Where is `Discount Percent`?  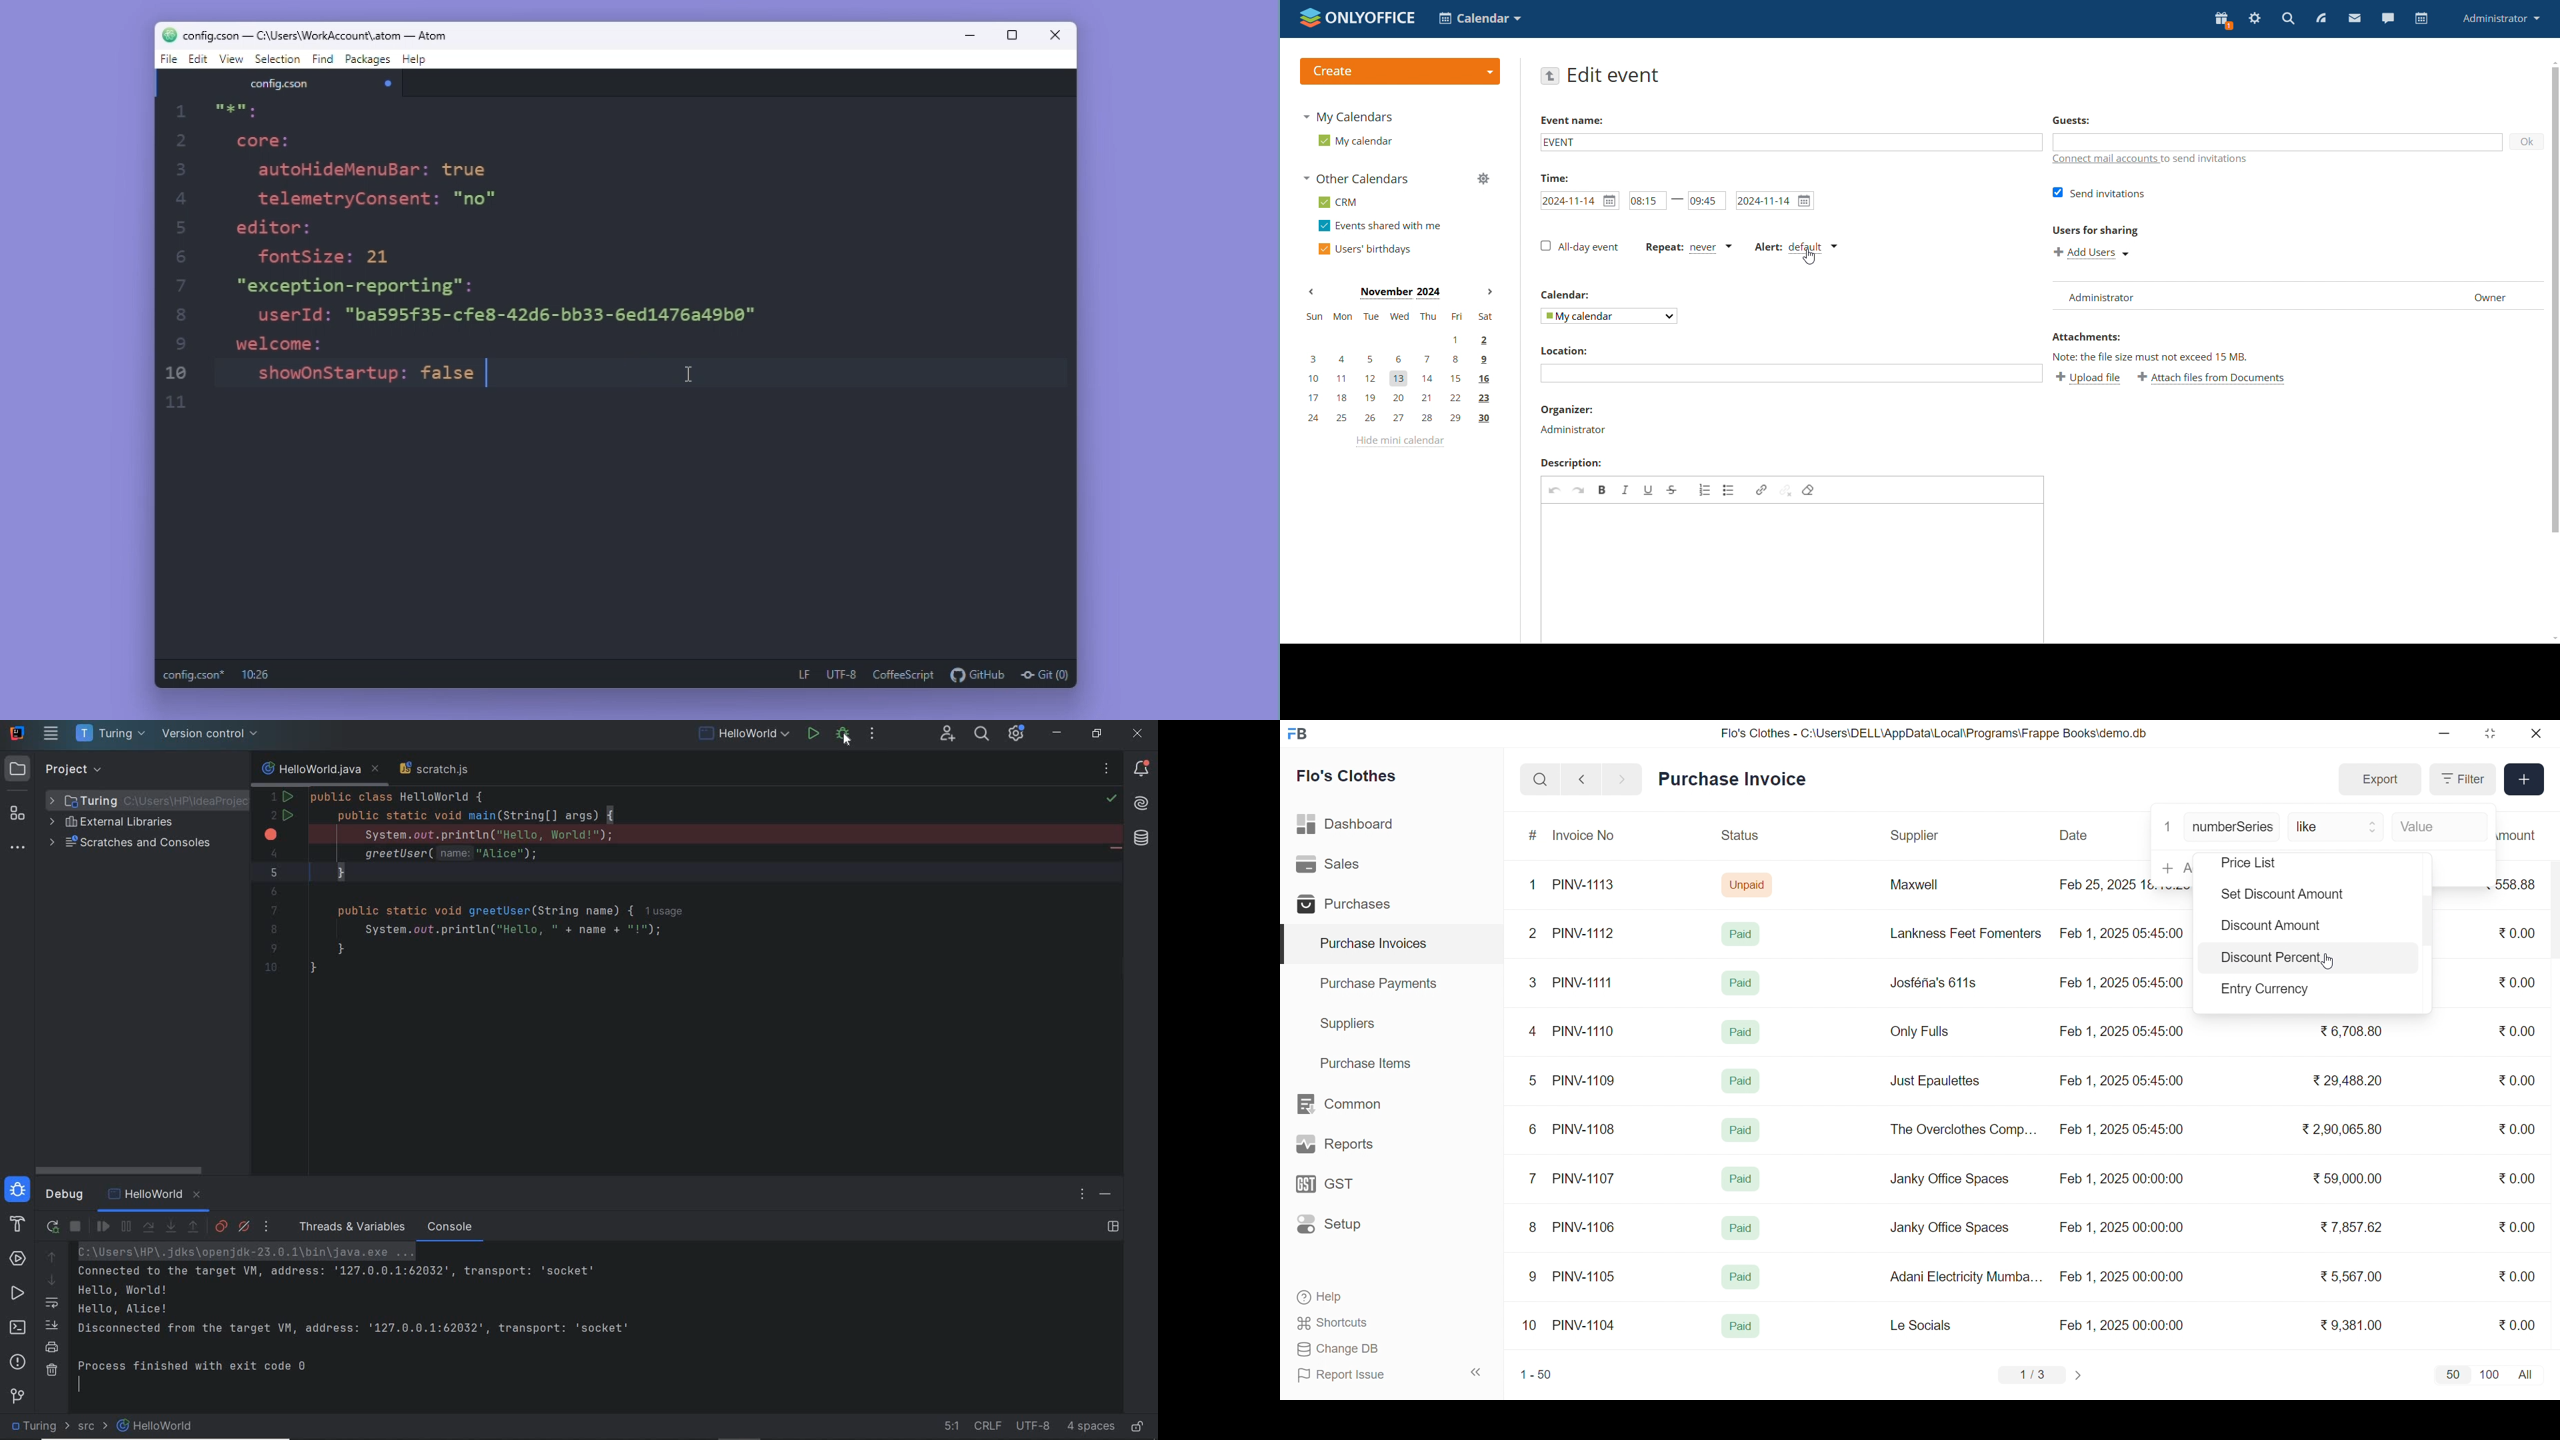 Discount Percent is located at coordinates (2272, 960).